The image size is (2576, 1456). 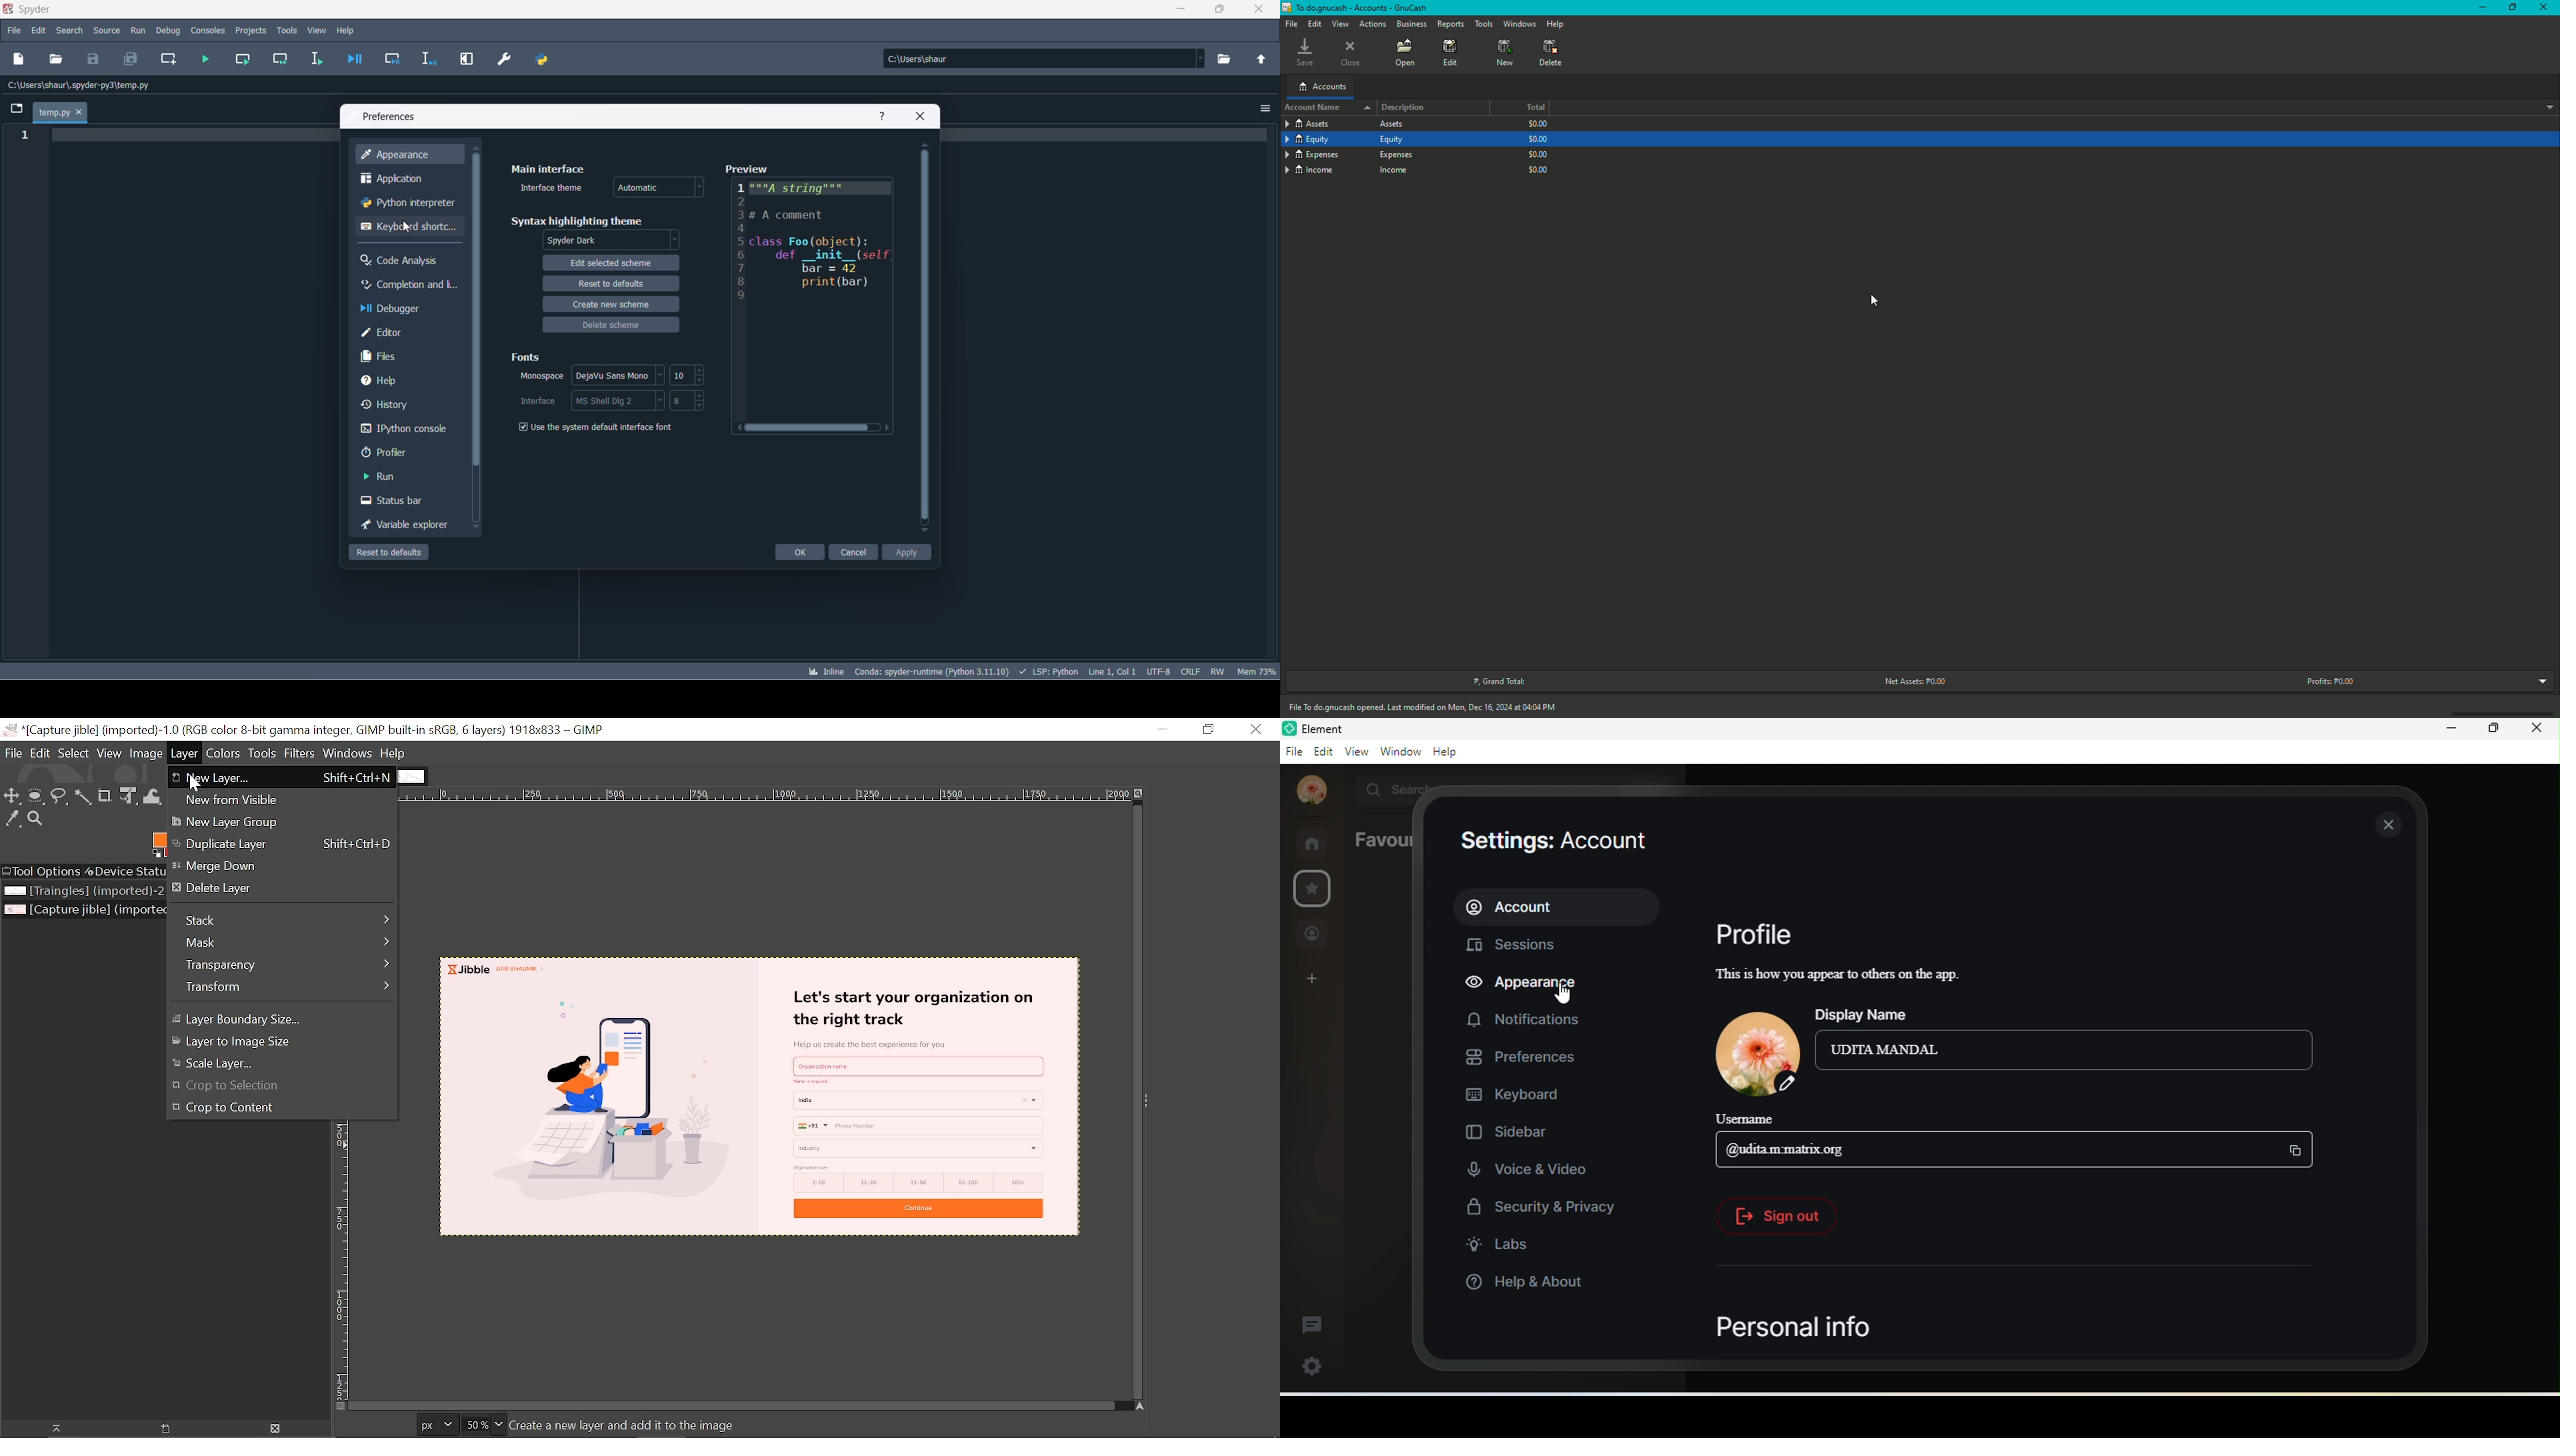 What do you see at coordinates (1203, 60) in the screenshot?
I see `path dropdown` at bounding box center [1203, 60].